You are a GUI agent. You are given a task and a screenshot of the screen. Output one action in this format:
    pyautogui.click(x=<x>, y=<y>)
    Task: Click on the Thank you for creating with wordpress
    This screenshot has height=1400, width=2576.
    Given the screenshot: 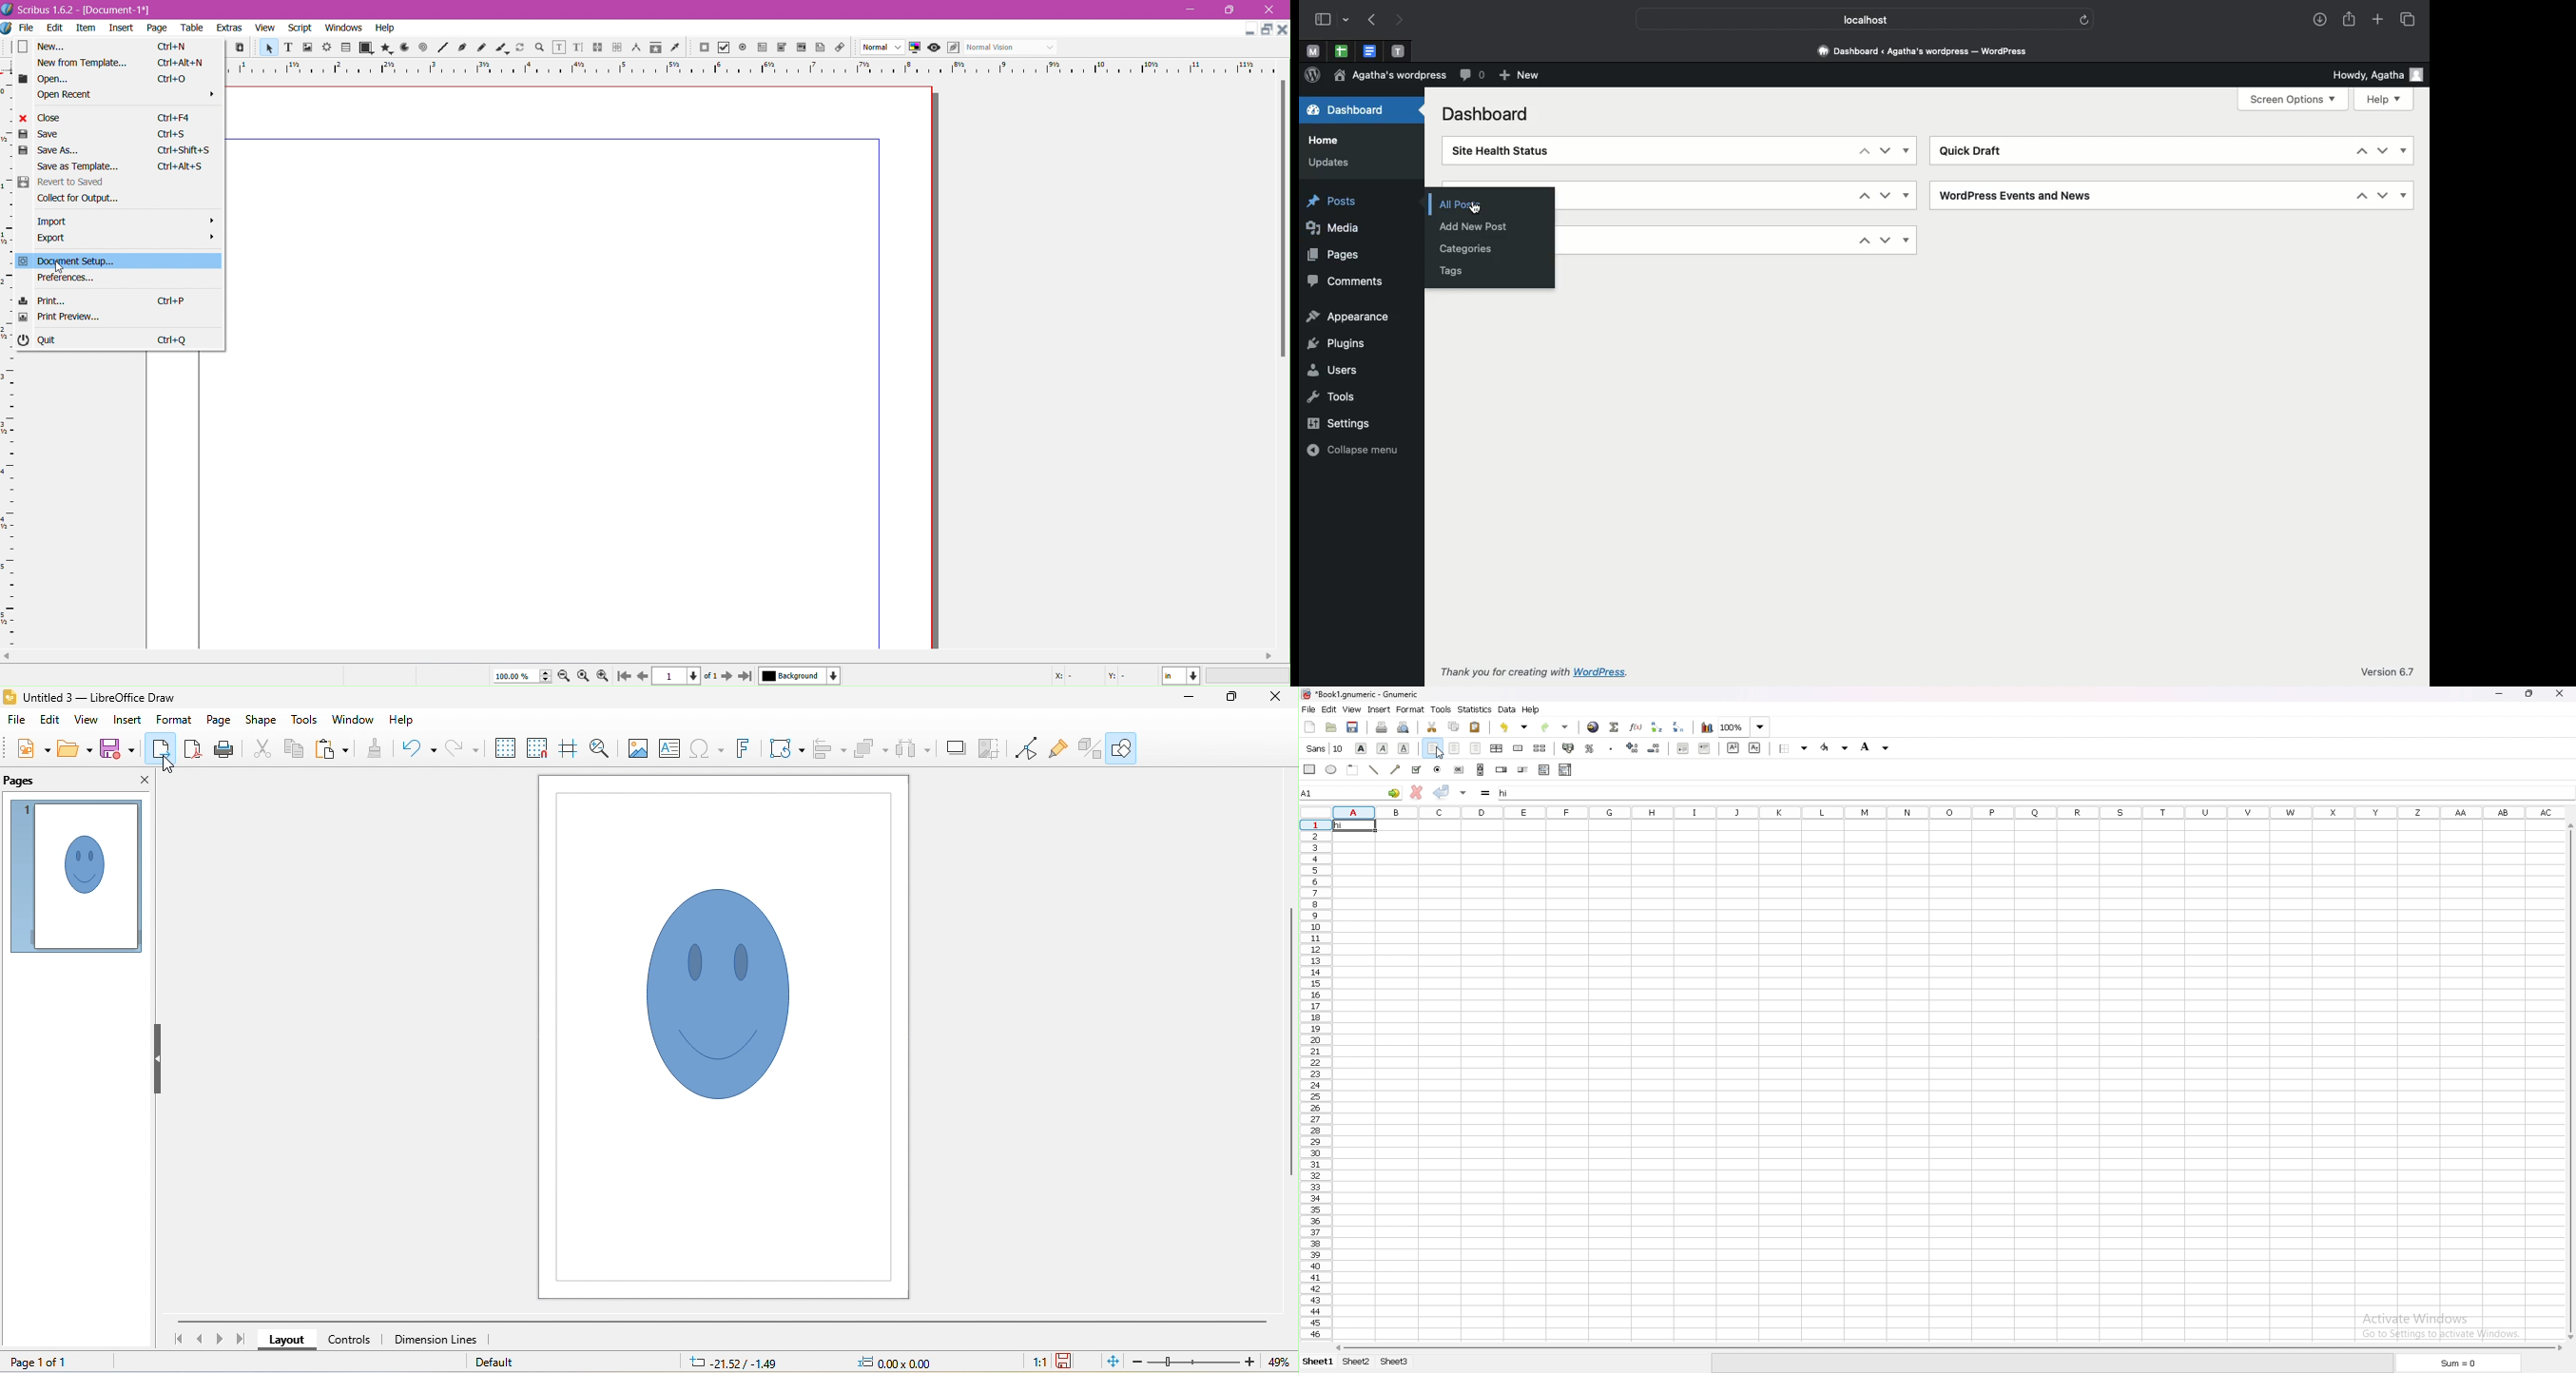 What is the action you would take?
    pyautogui.click(x=1539, y=671)
    